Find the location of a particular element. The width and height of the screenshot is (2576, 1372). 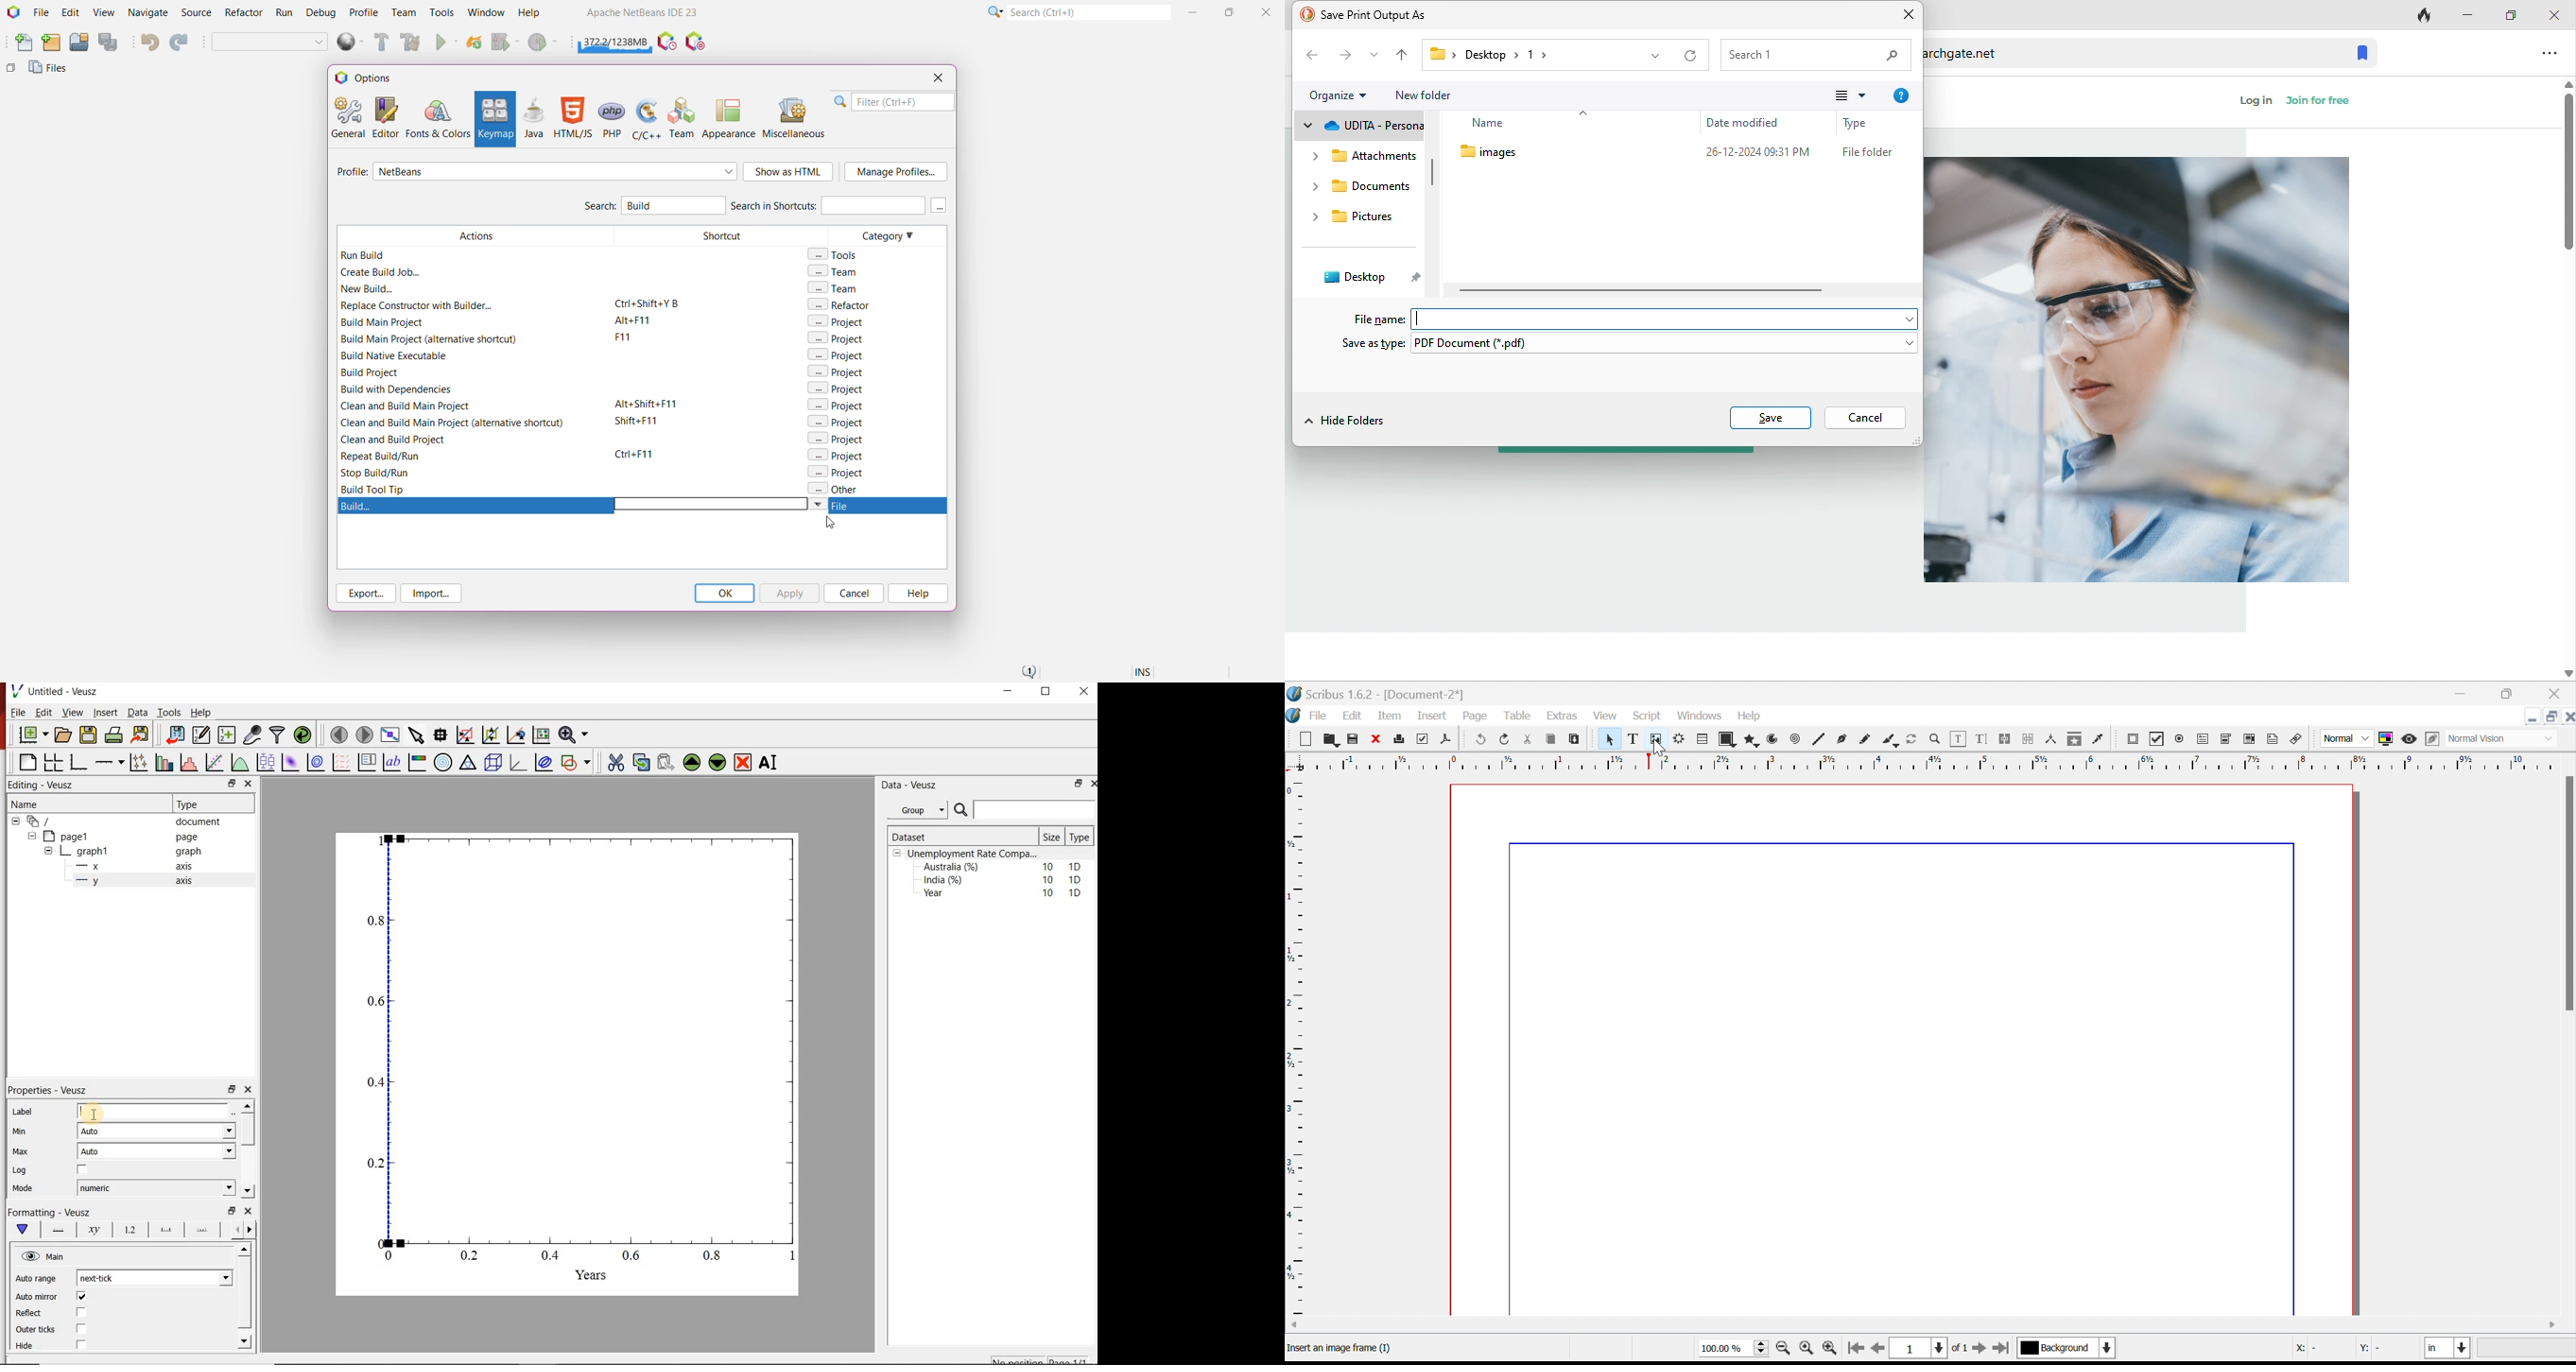

open is located at coordinates (1328, 740).